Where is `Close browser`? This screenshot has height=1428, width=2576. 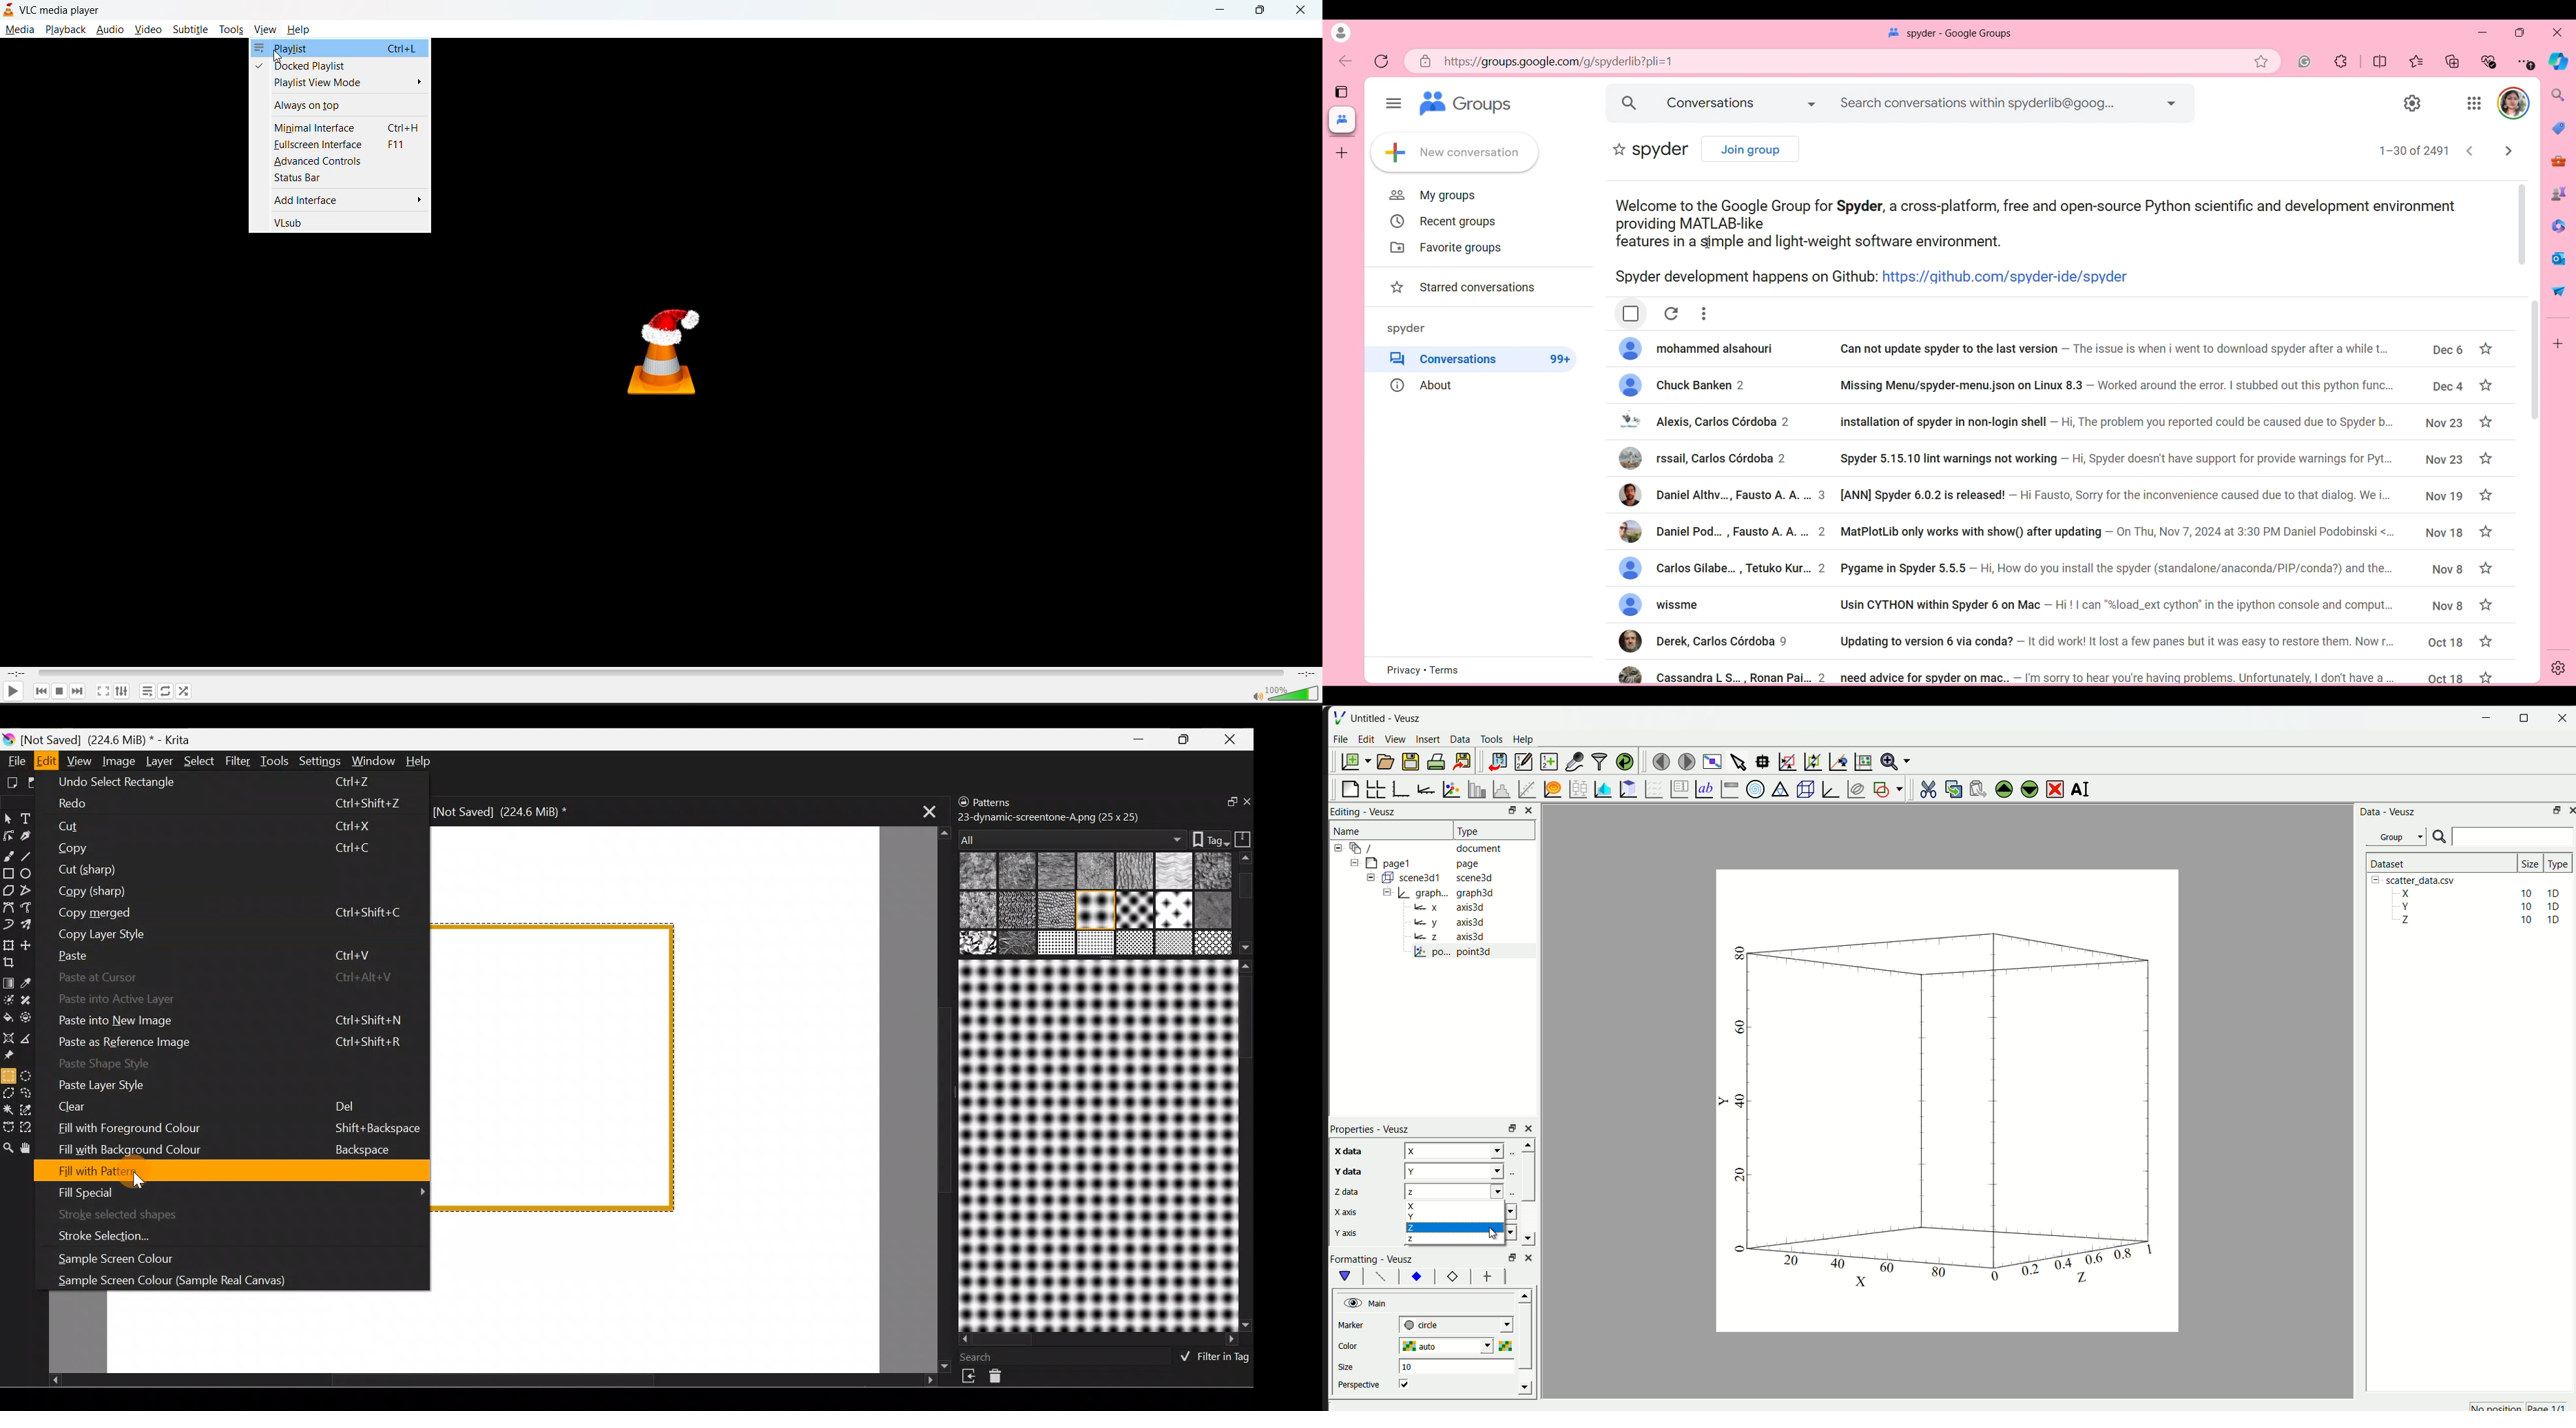
Close browser is located at coordinates (2557, 32).